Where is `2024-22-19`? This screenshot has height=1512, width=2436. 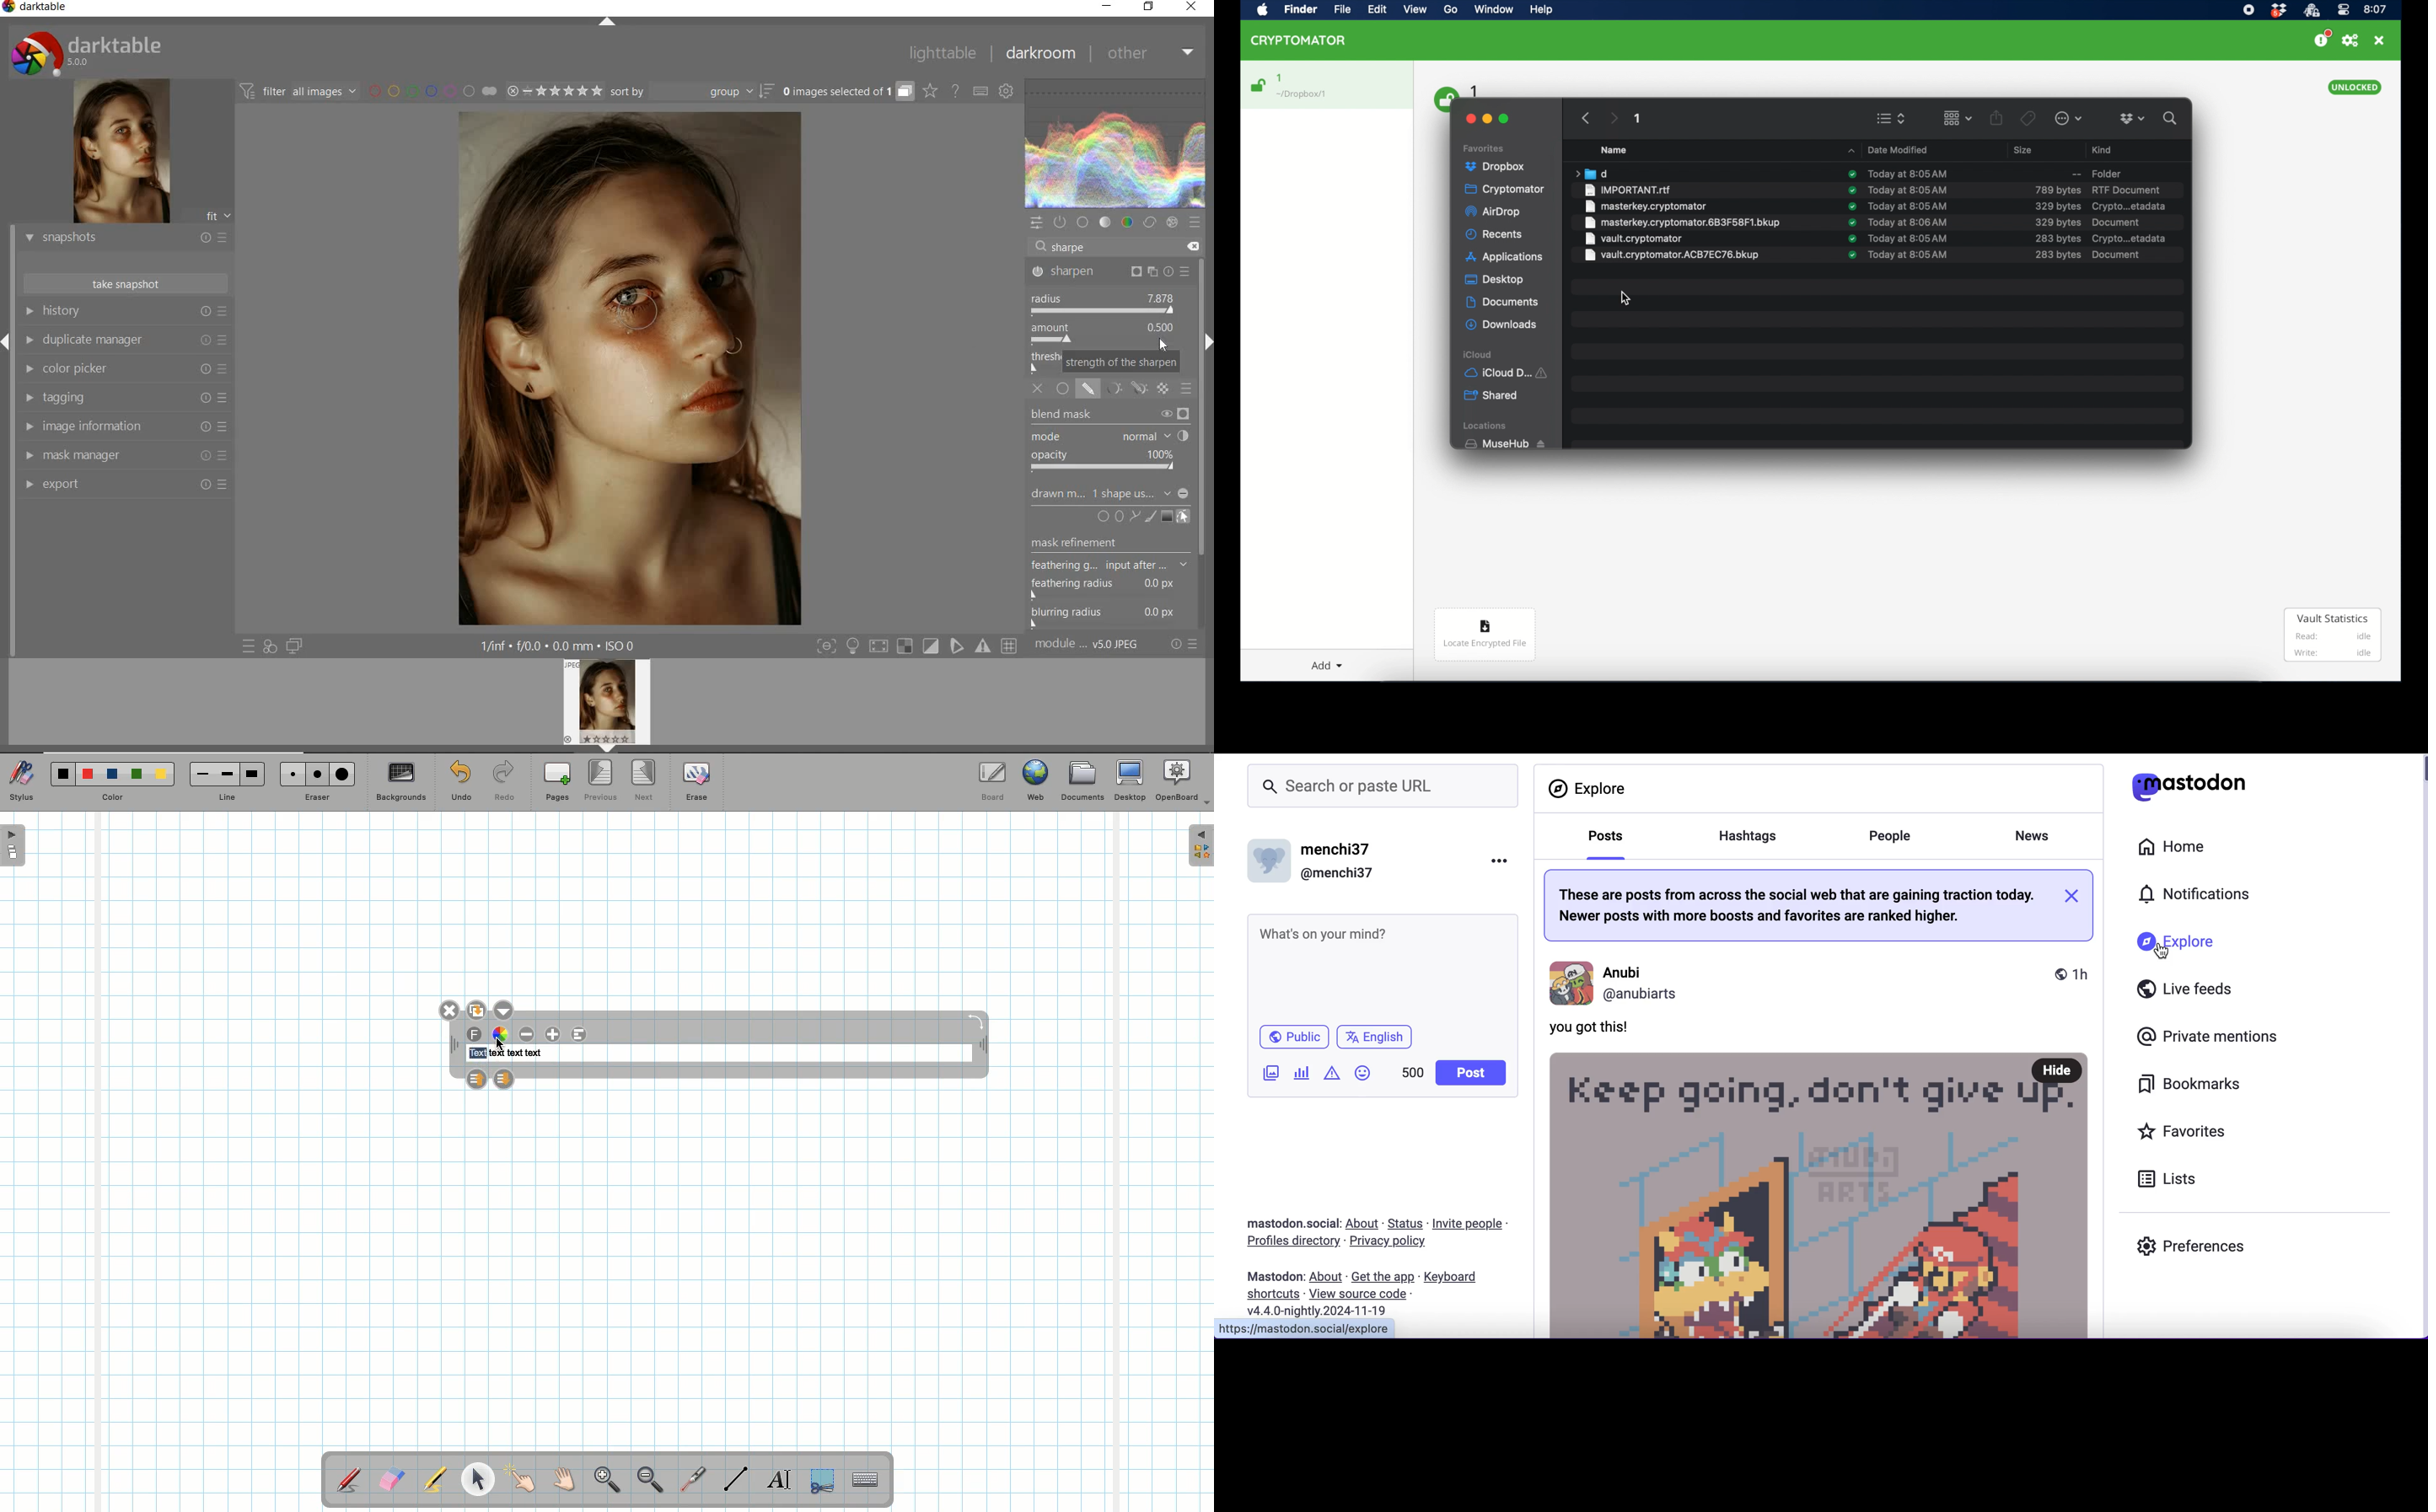 2024-22-19 is located at coordinates (1322, 1312).